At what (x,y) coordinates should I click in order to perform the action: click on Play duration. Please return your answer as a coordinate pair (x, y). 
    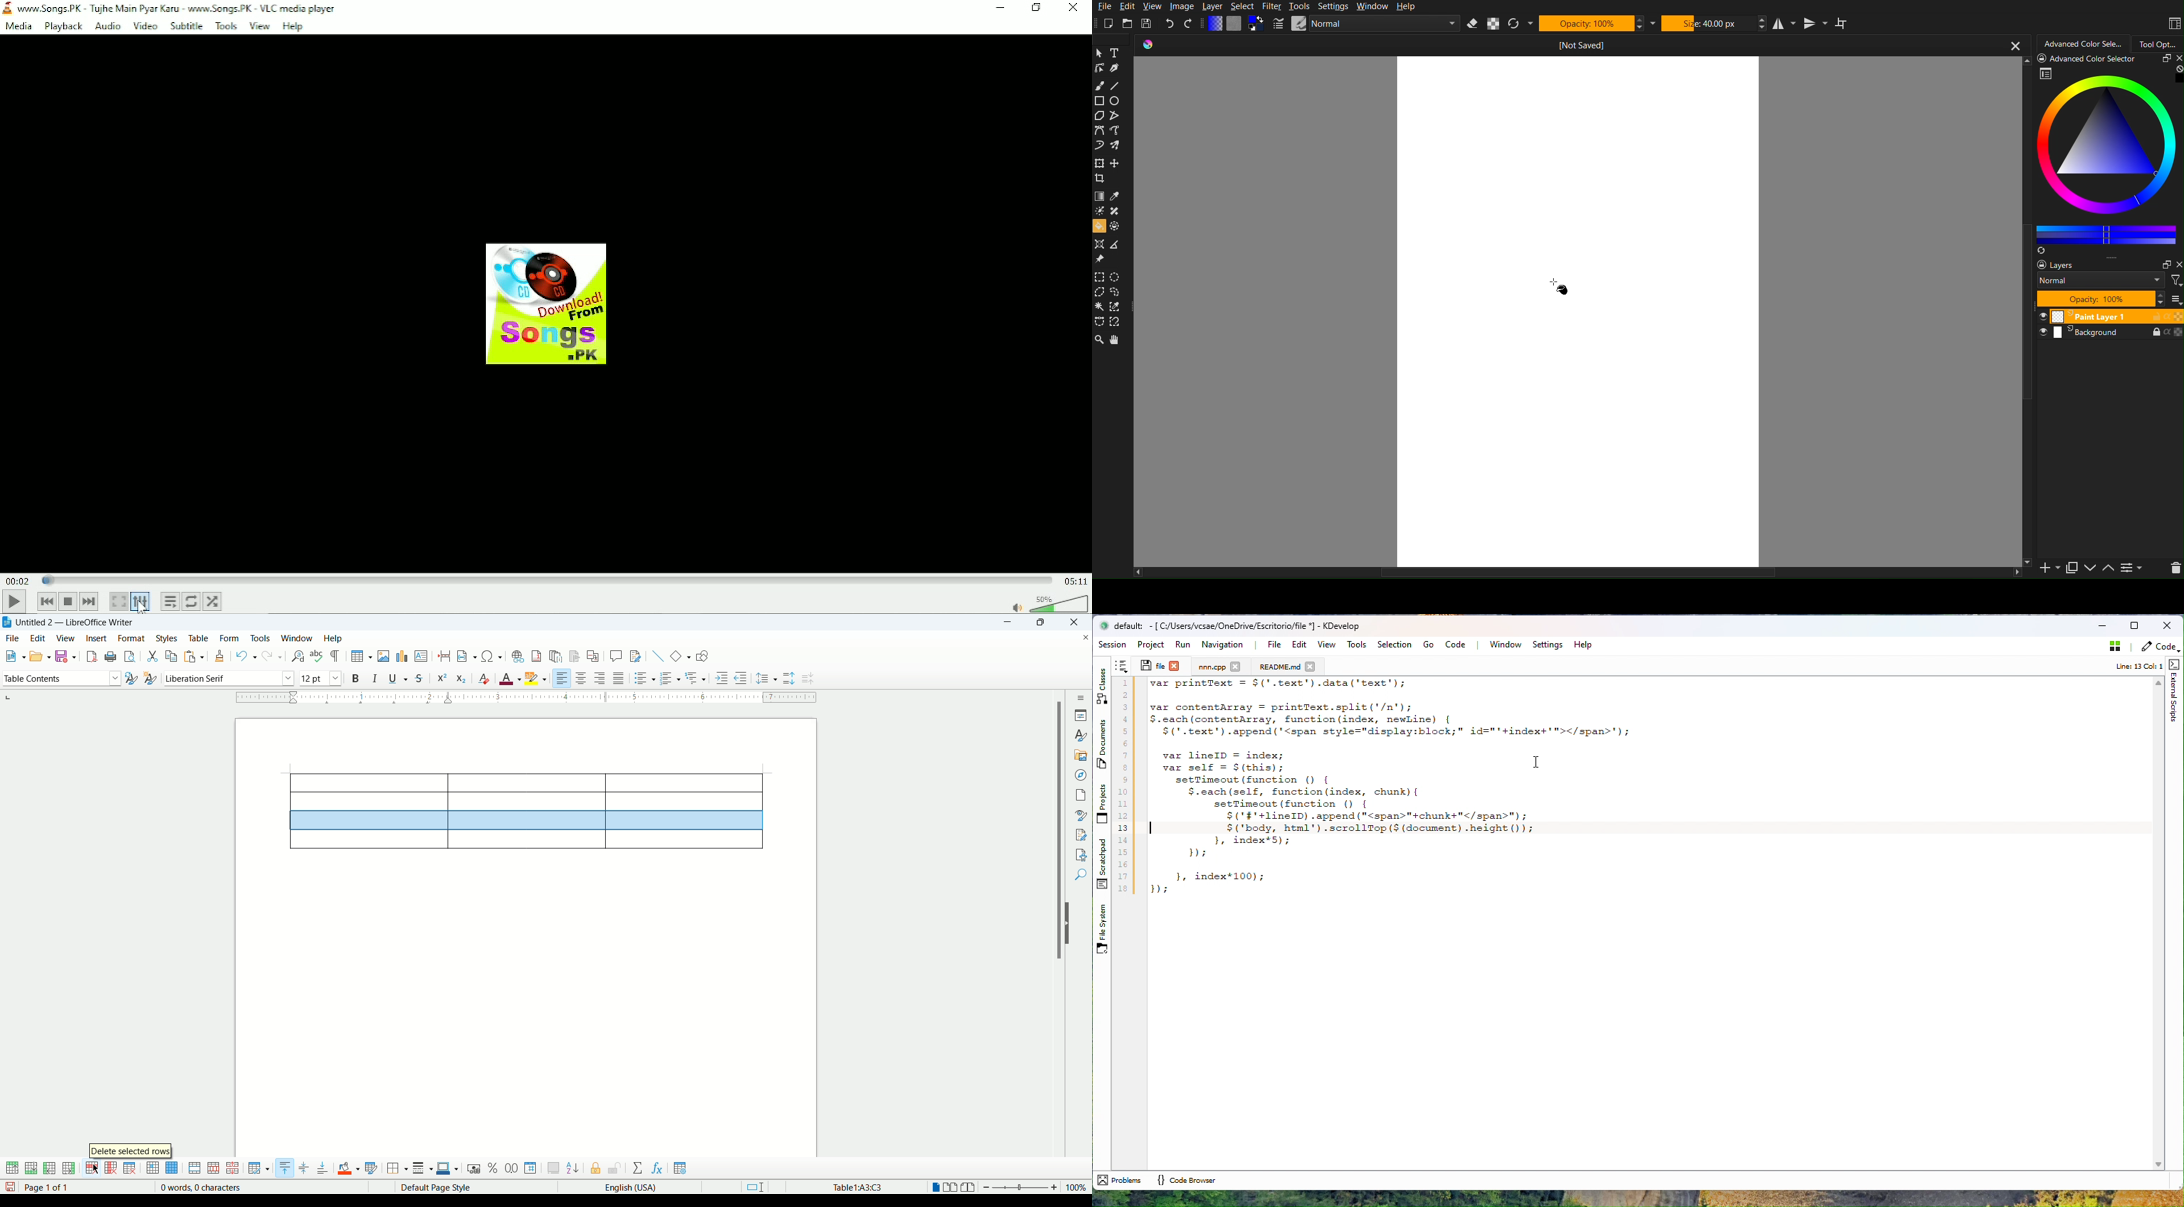
    Looking at the image, I should click on (547, 579).